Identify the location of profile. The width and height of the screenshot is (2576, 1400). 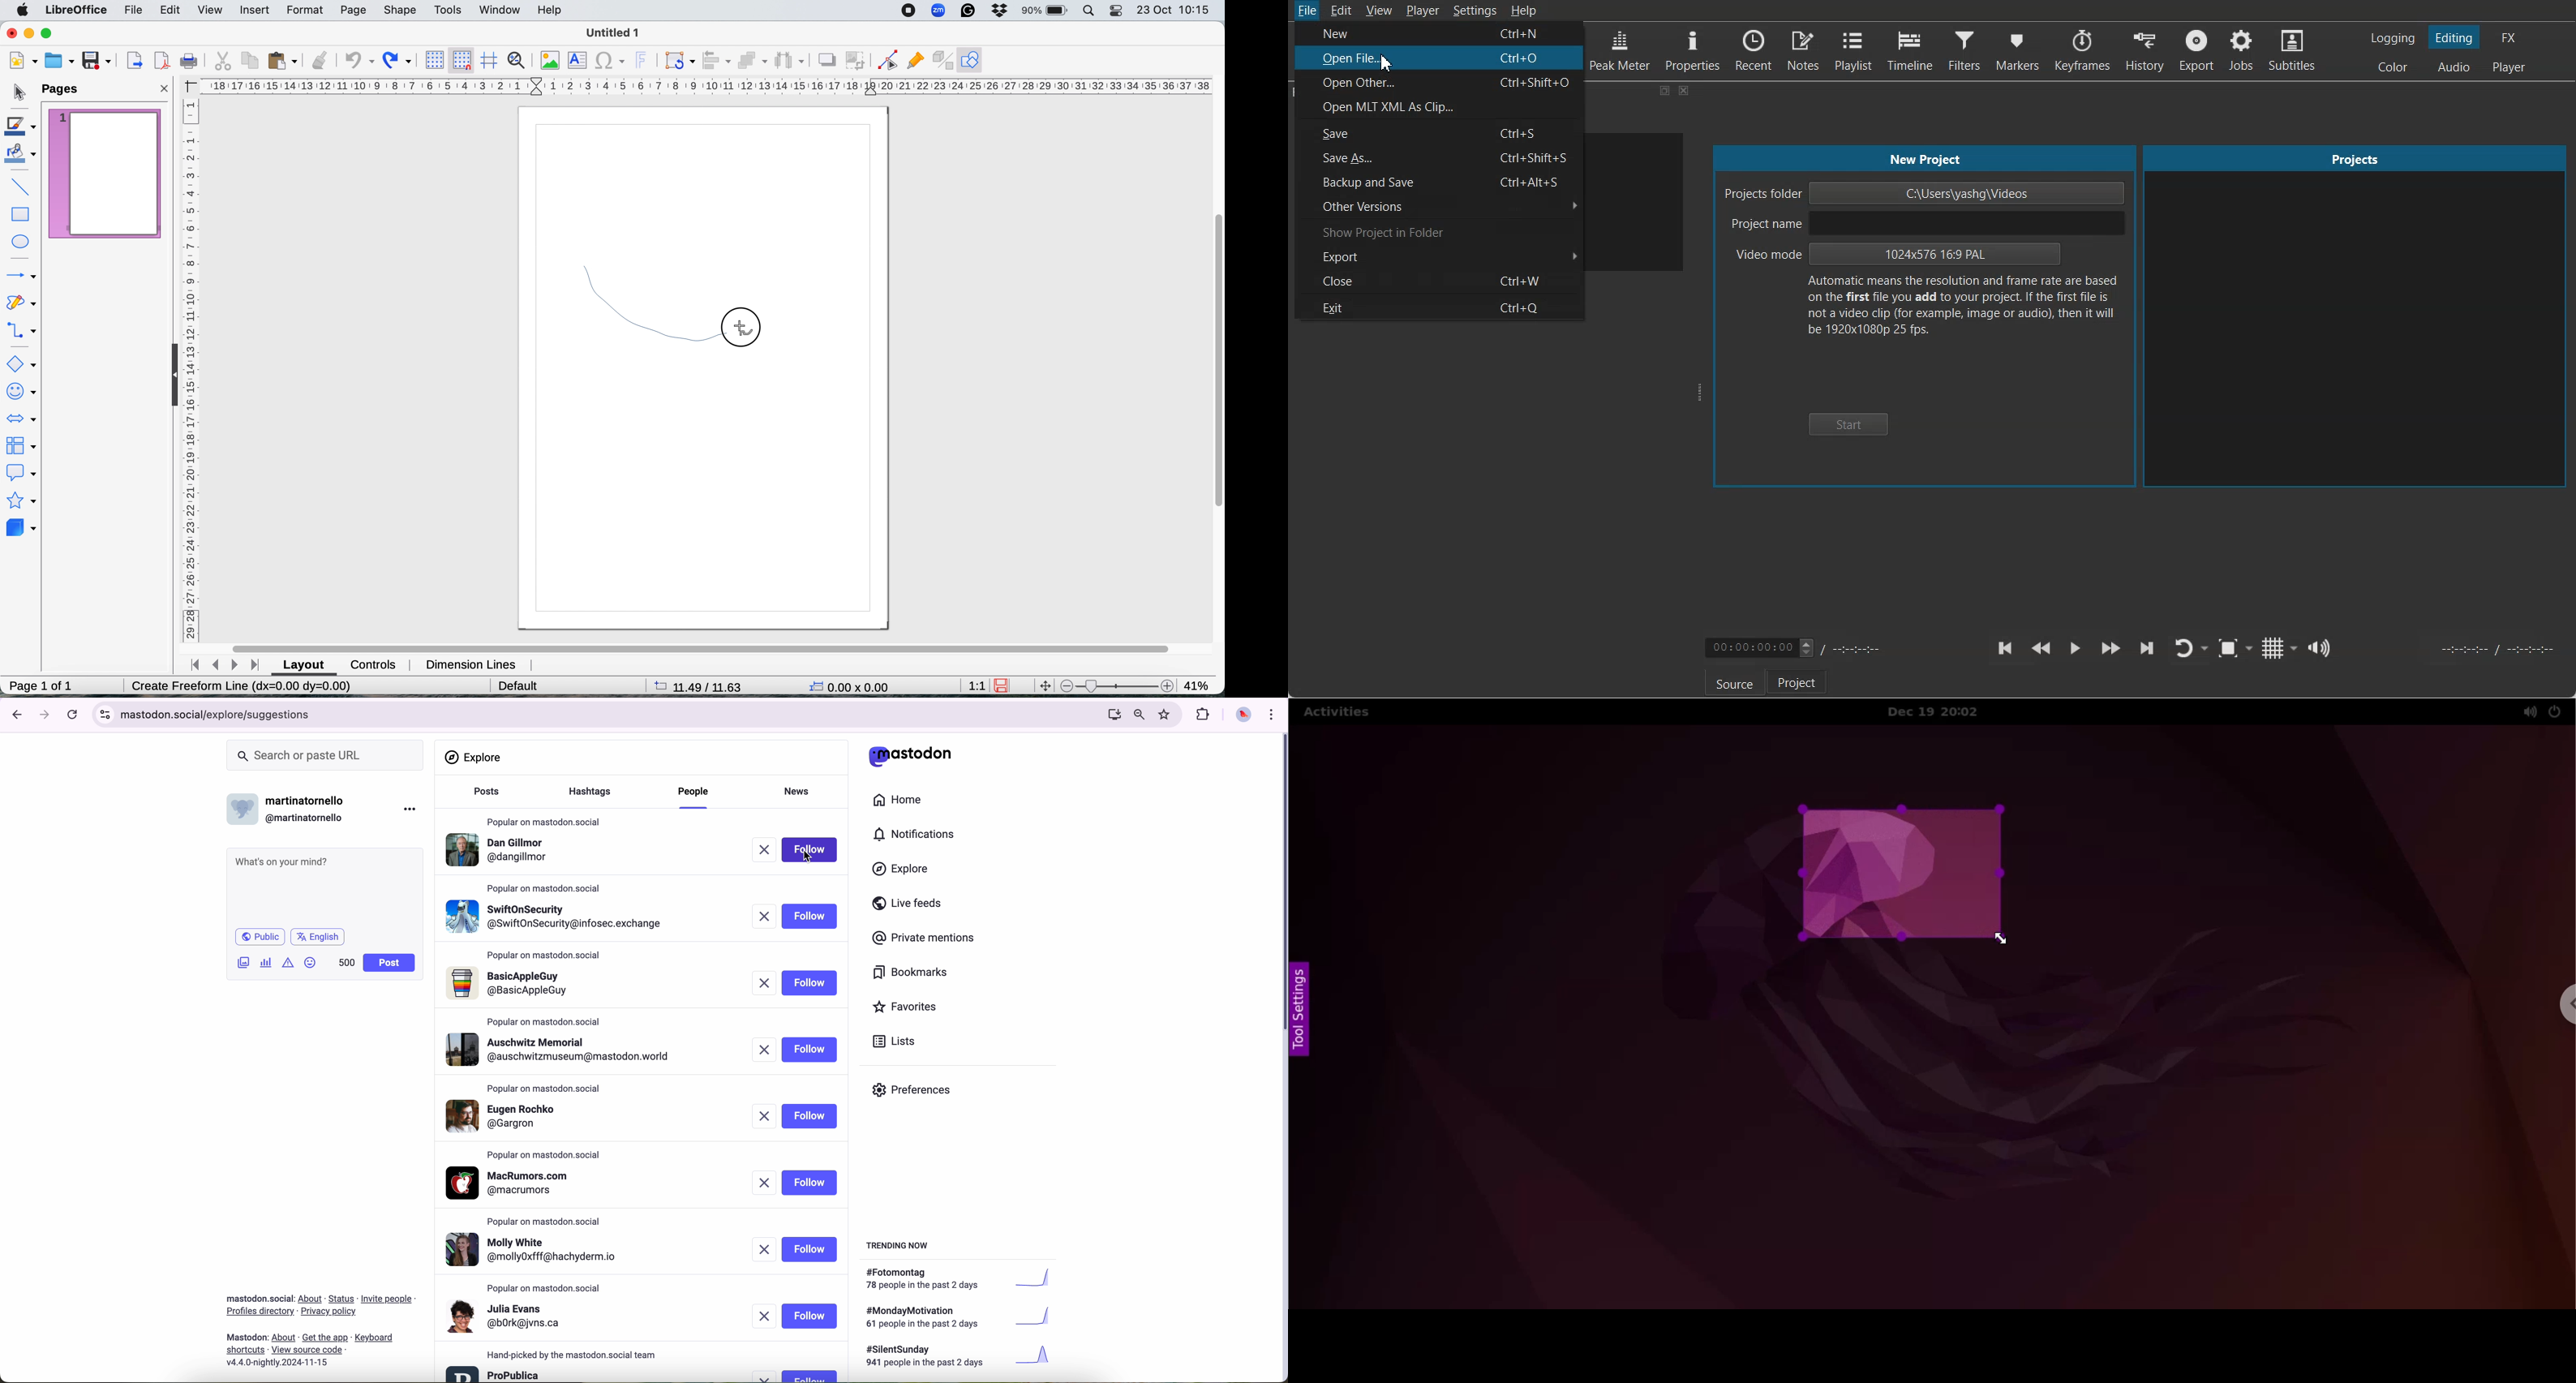
(494, 1373).